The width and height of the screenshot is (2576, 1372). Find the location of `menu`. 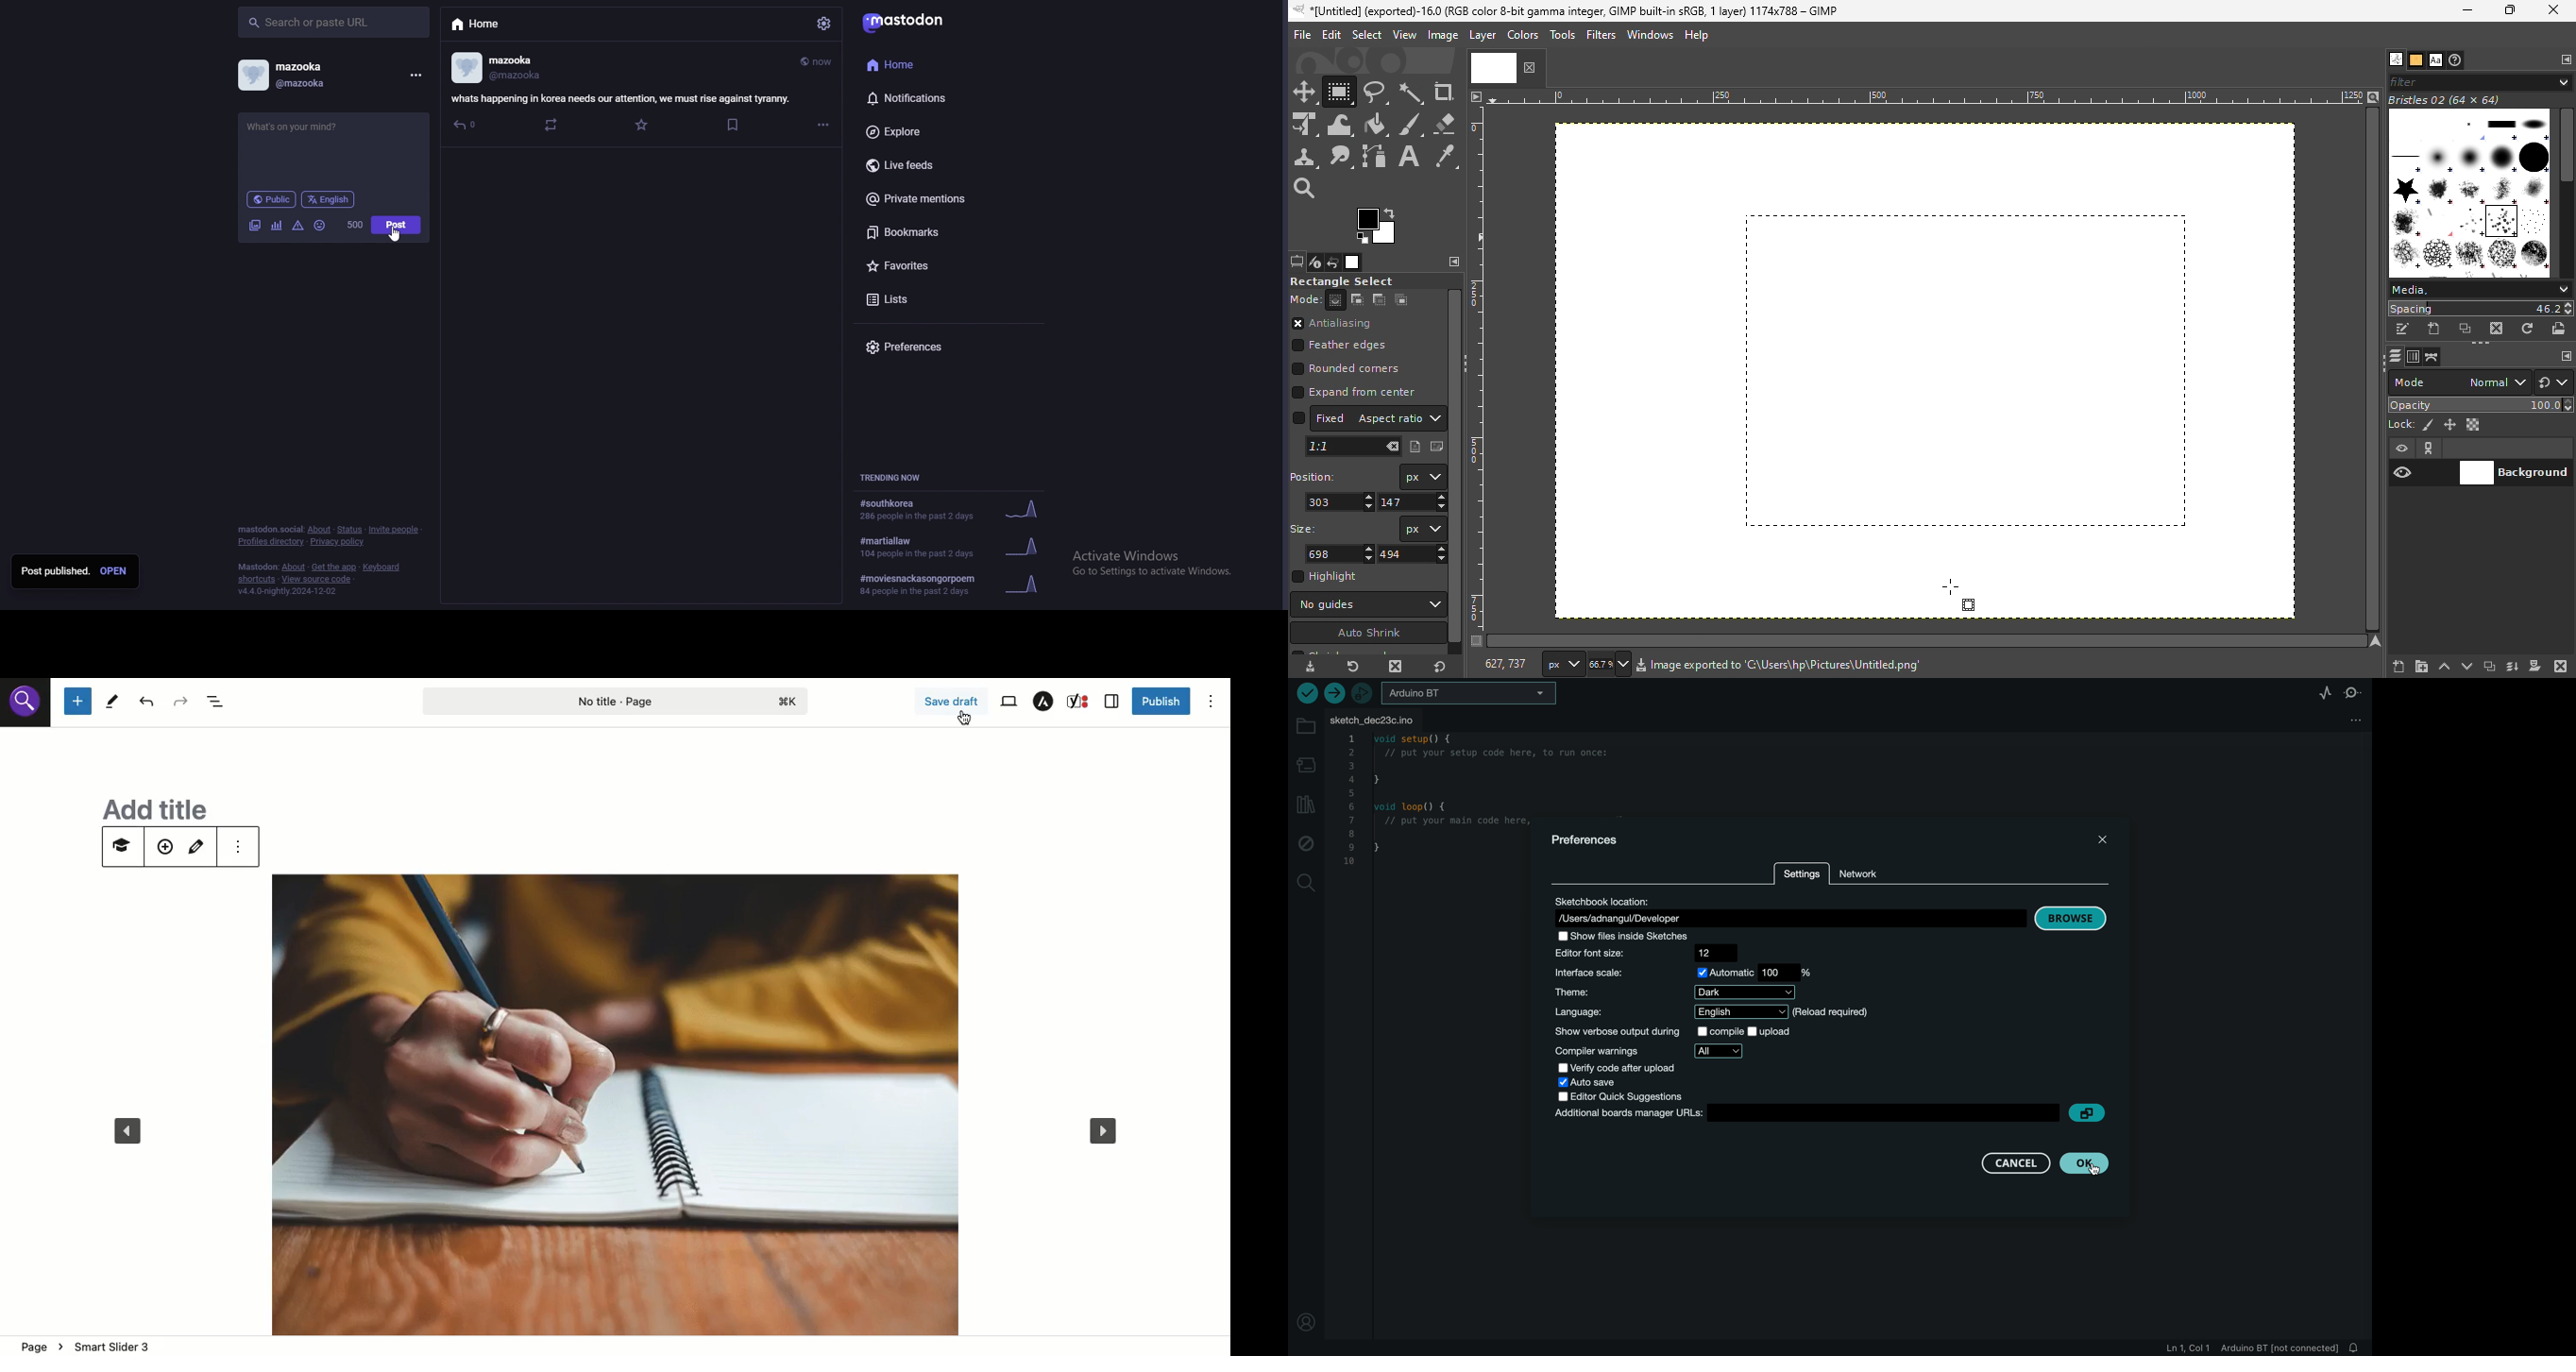

menu is located at coordinates (415, 76).